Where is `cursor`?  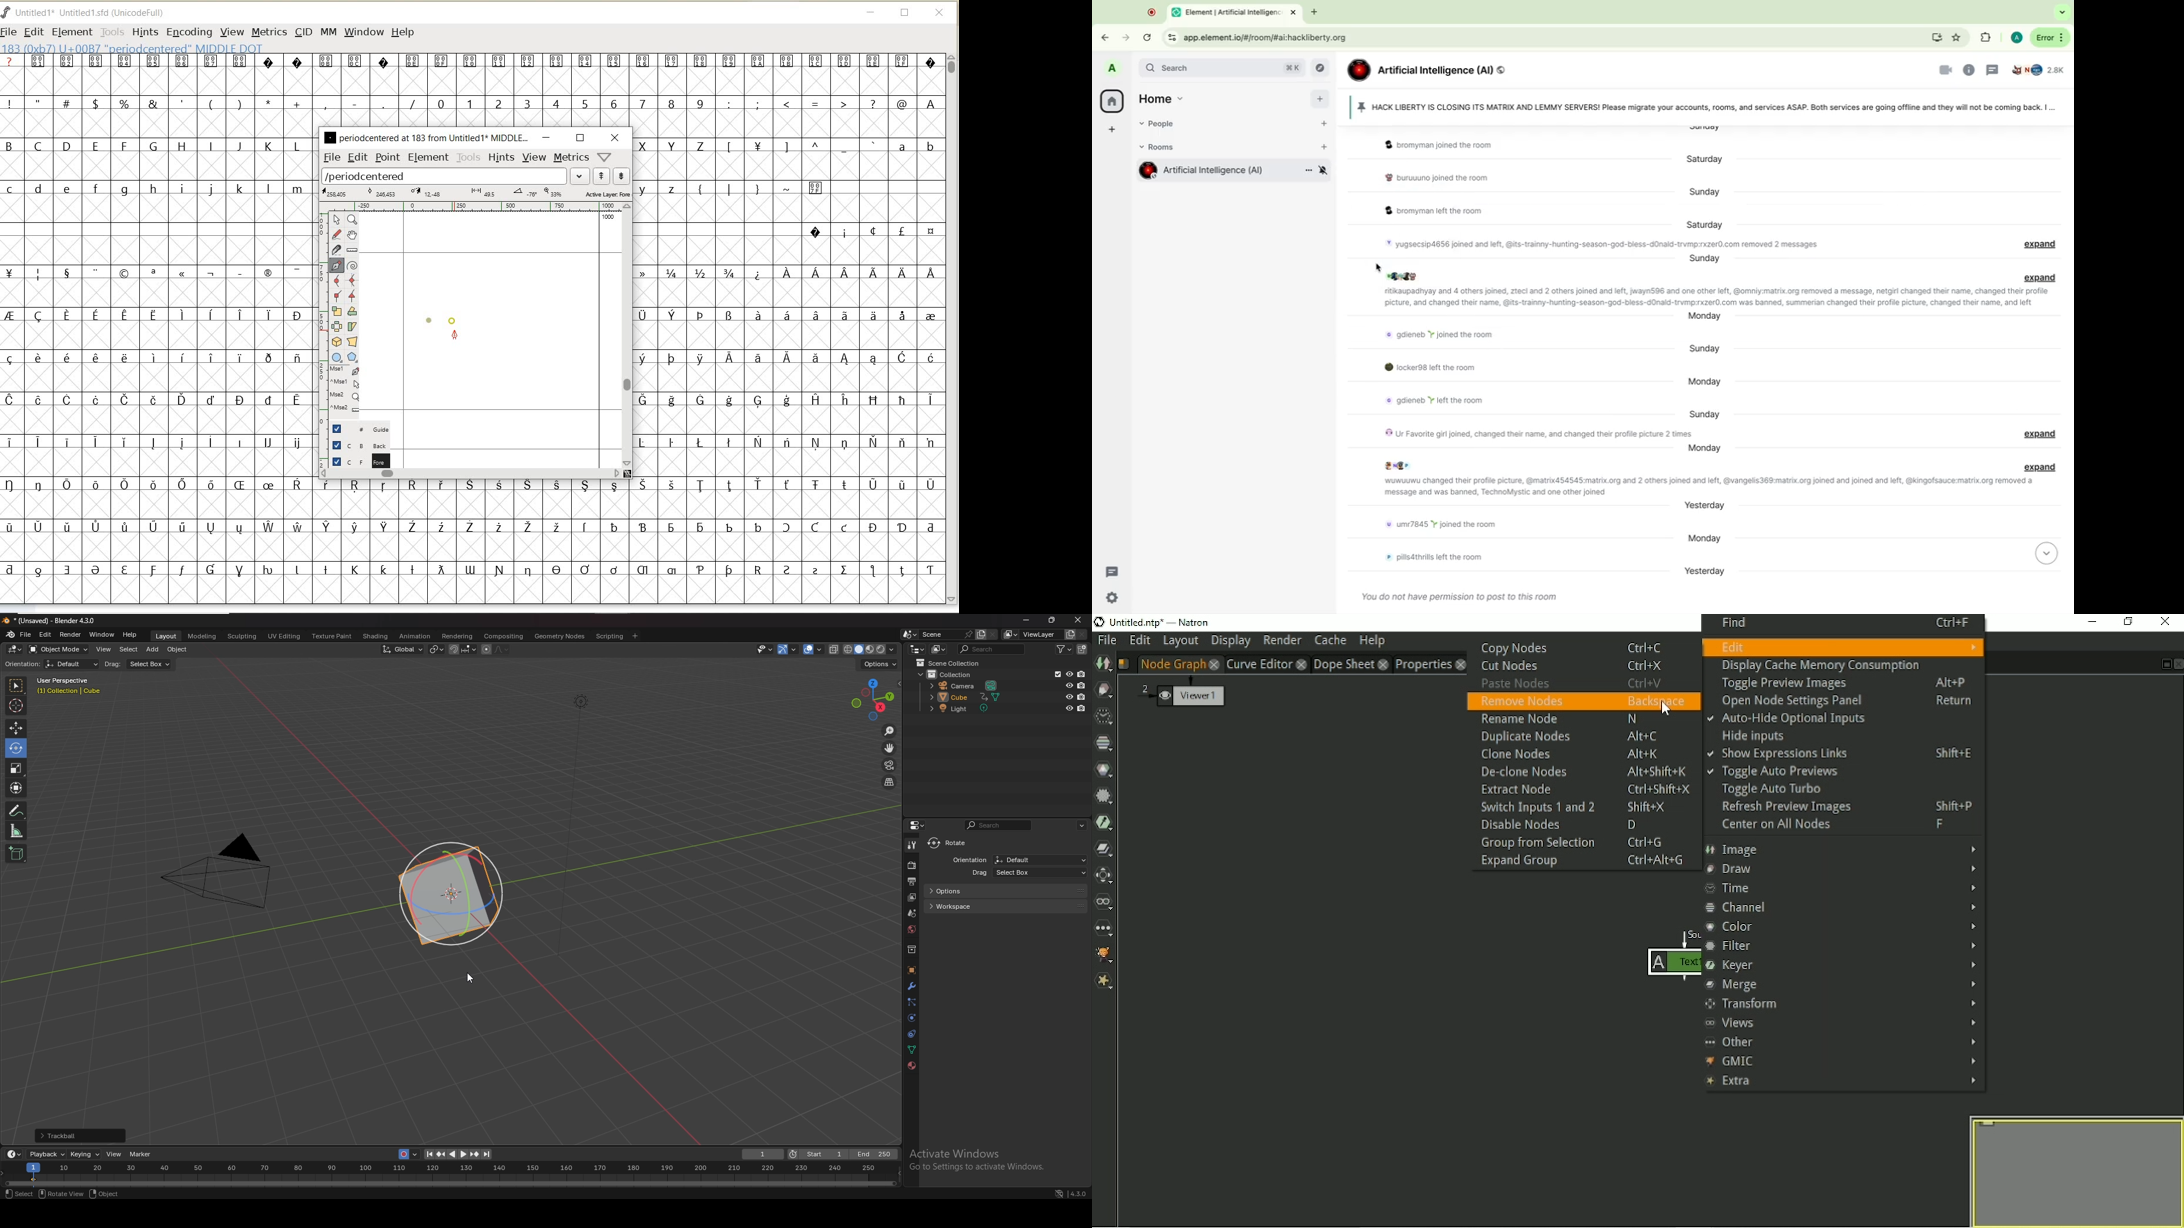 cursor is located at coordinates (15, 705).